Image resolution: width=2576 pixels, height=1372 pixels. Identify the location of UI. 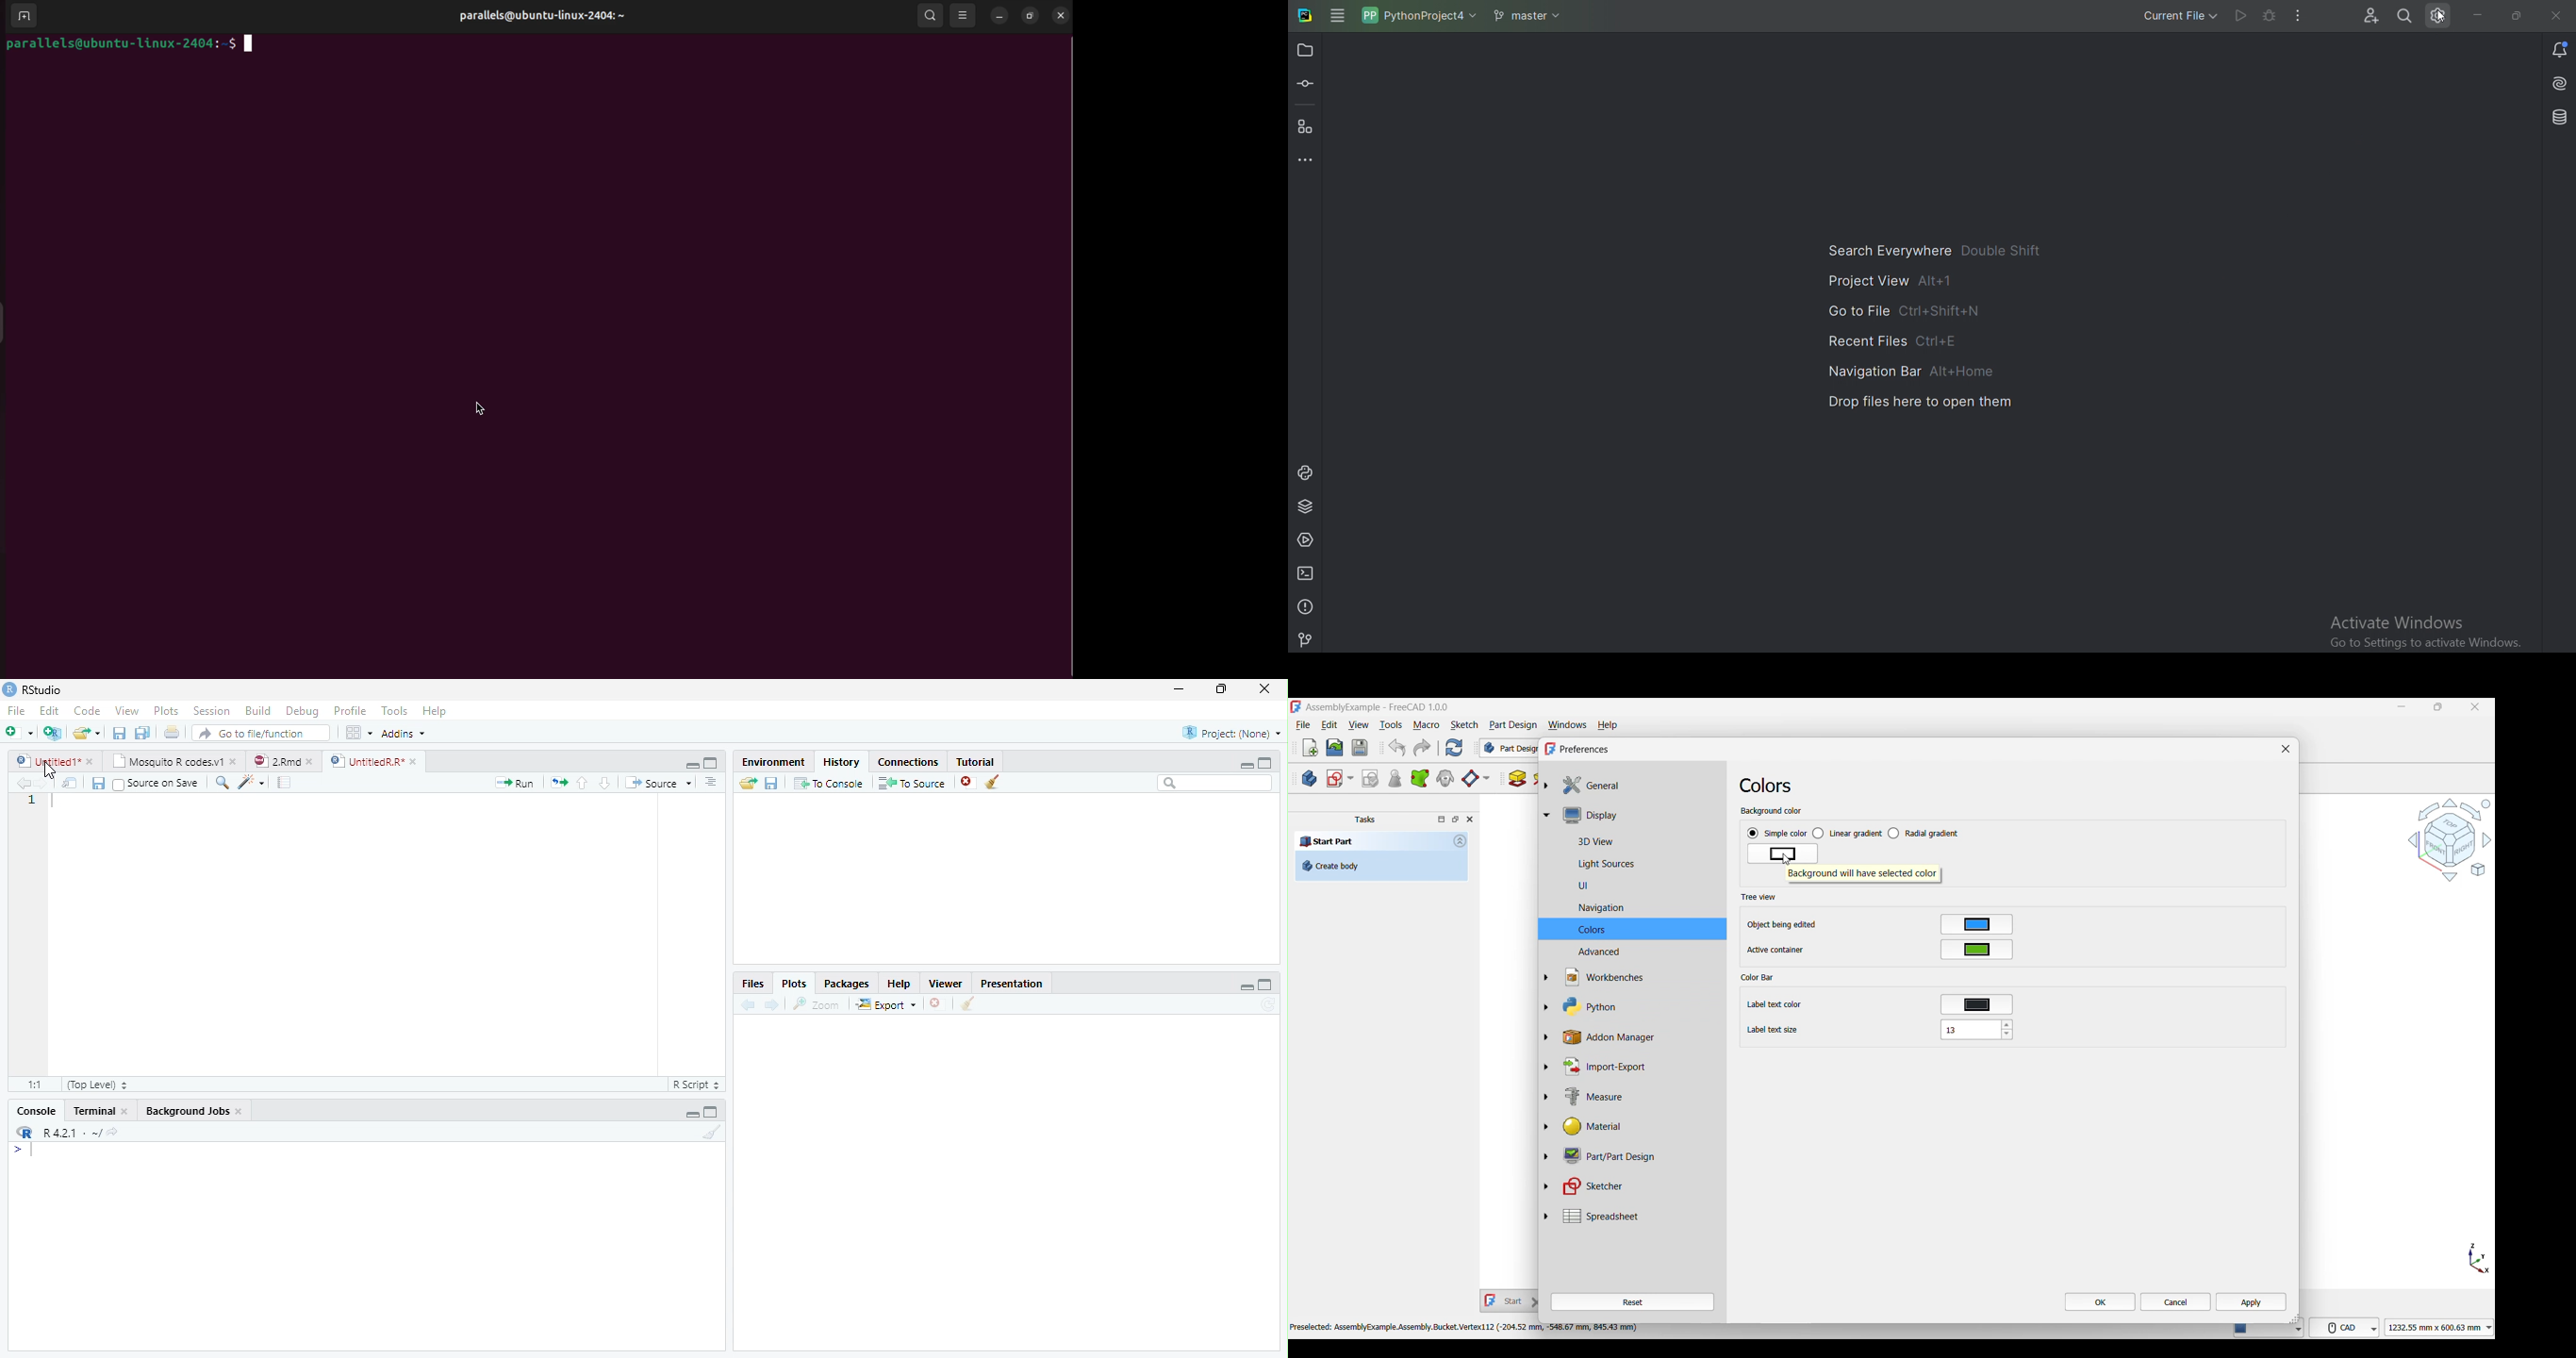
(1639, 885).